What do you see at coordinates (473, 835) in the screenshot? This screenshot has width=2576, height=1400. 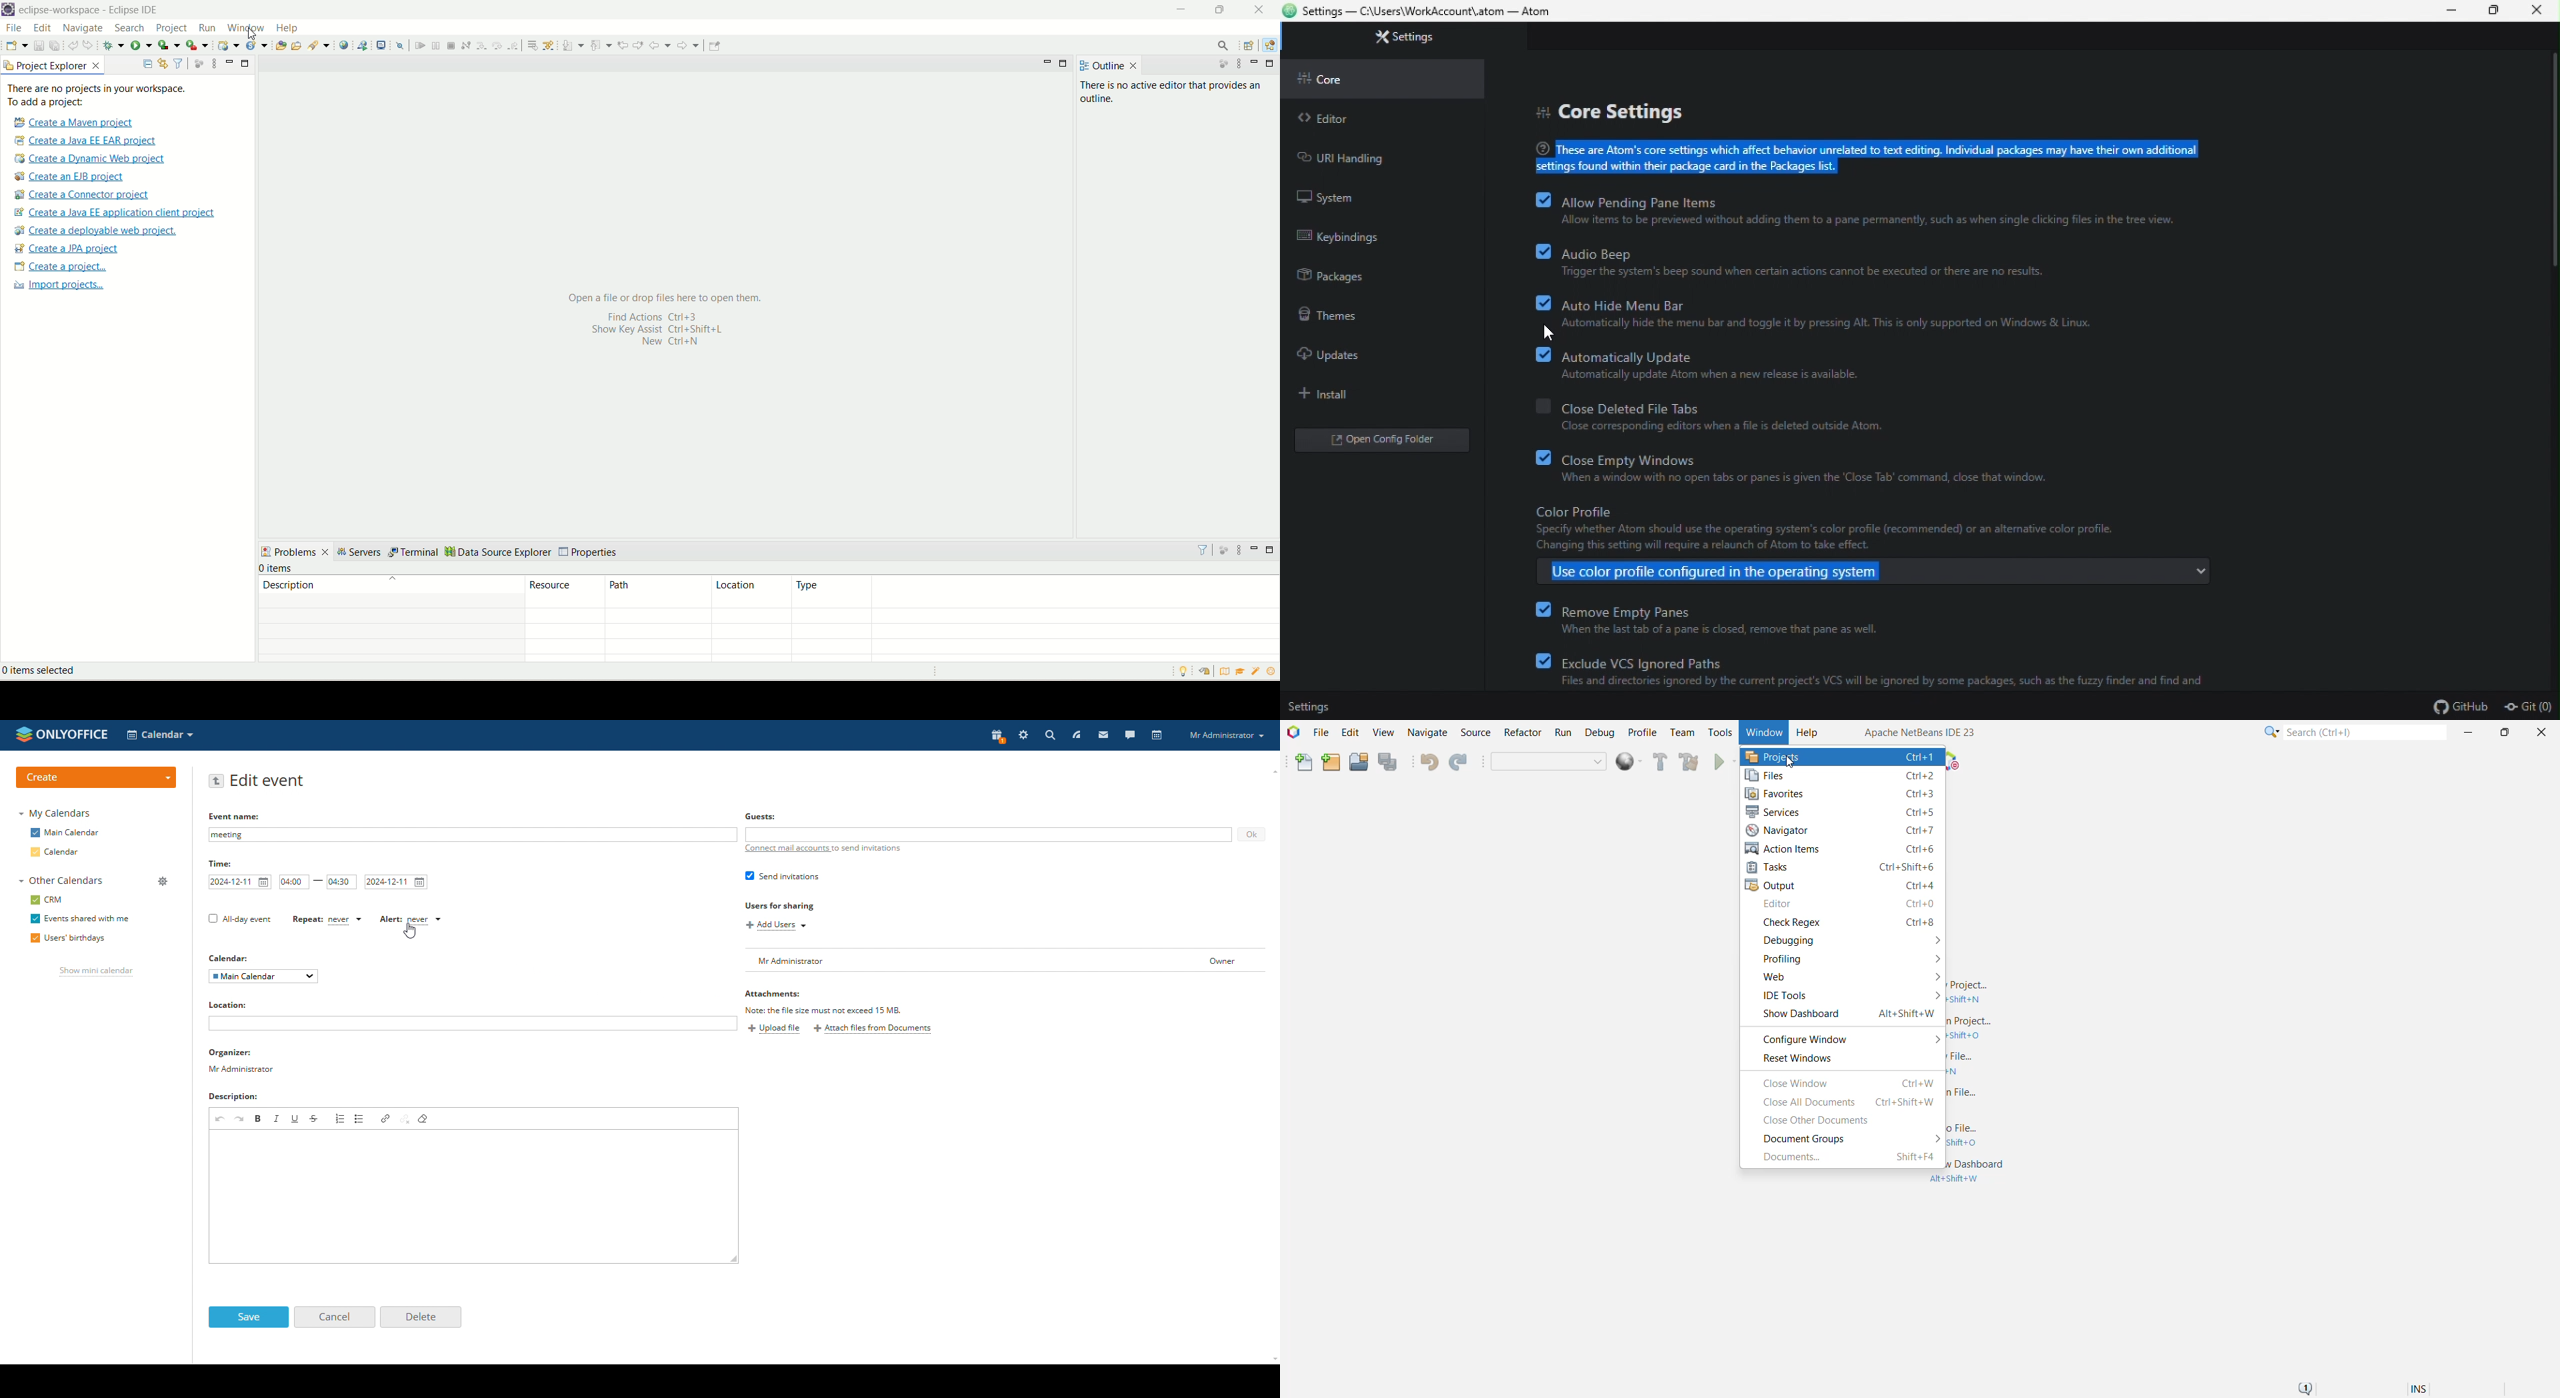 I see `event name` at bounding box center [473, 835].